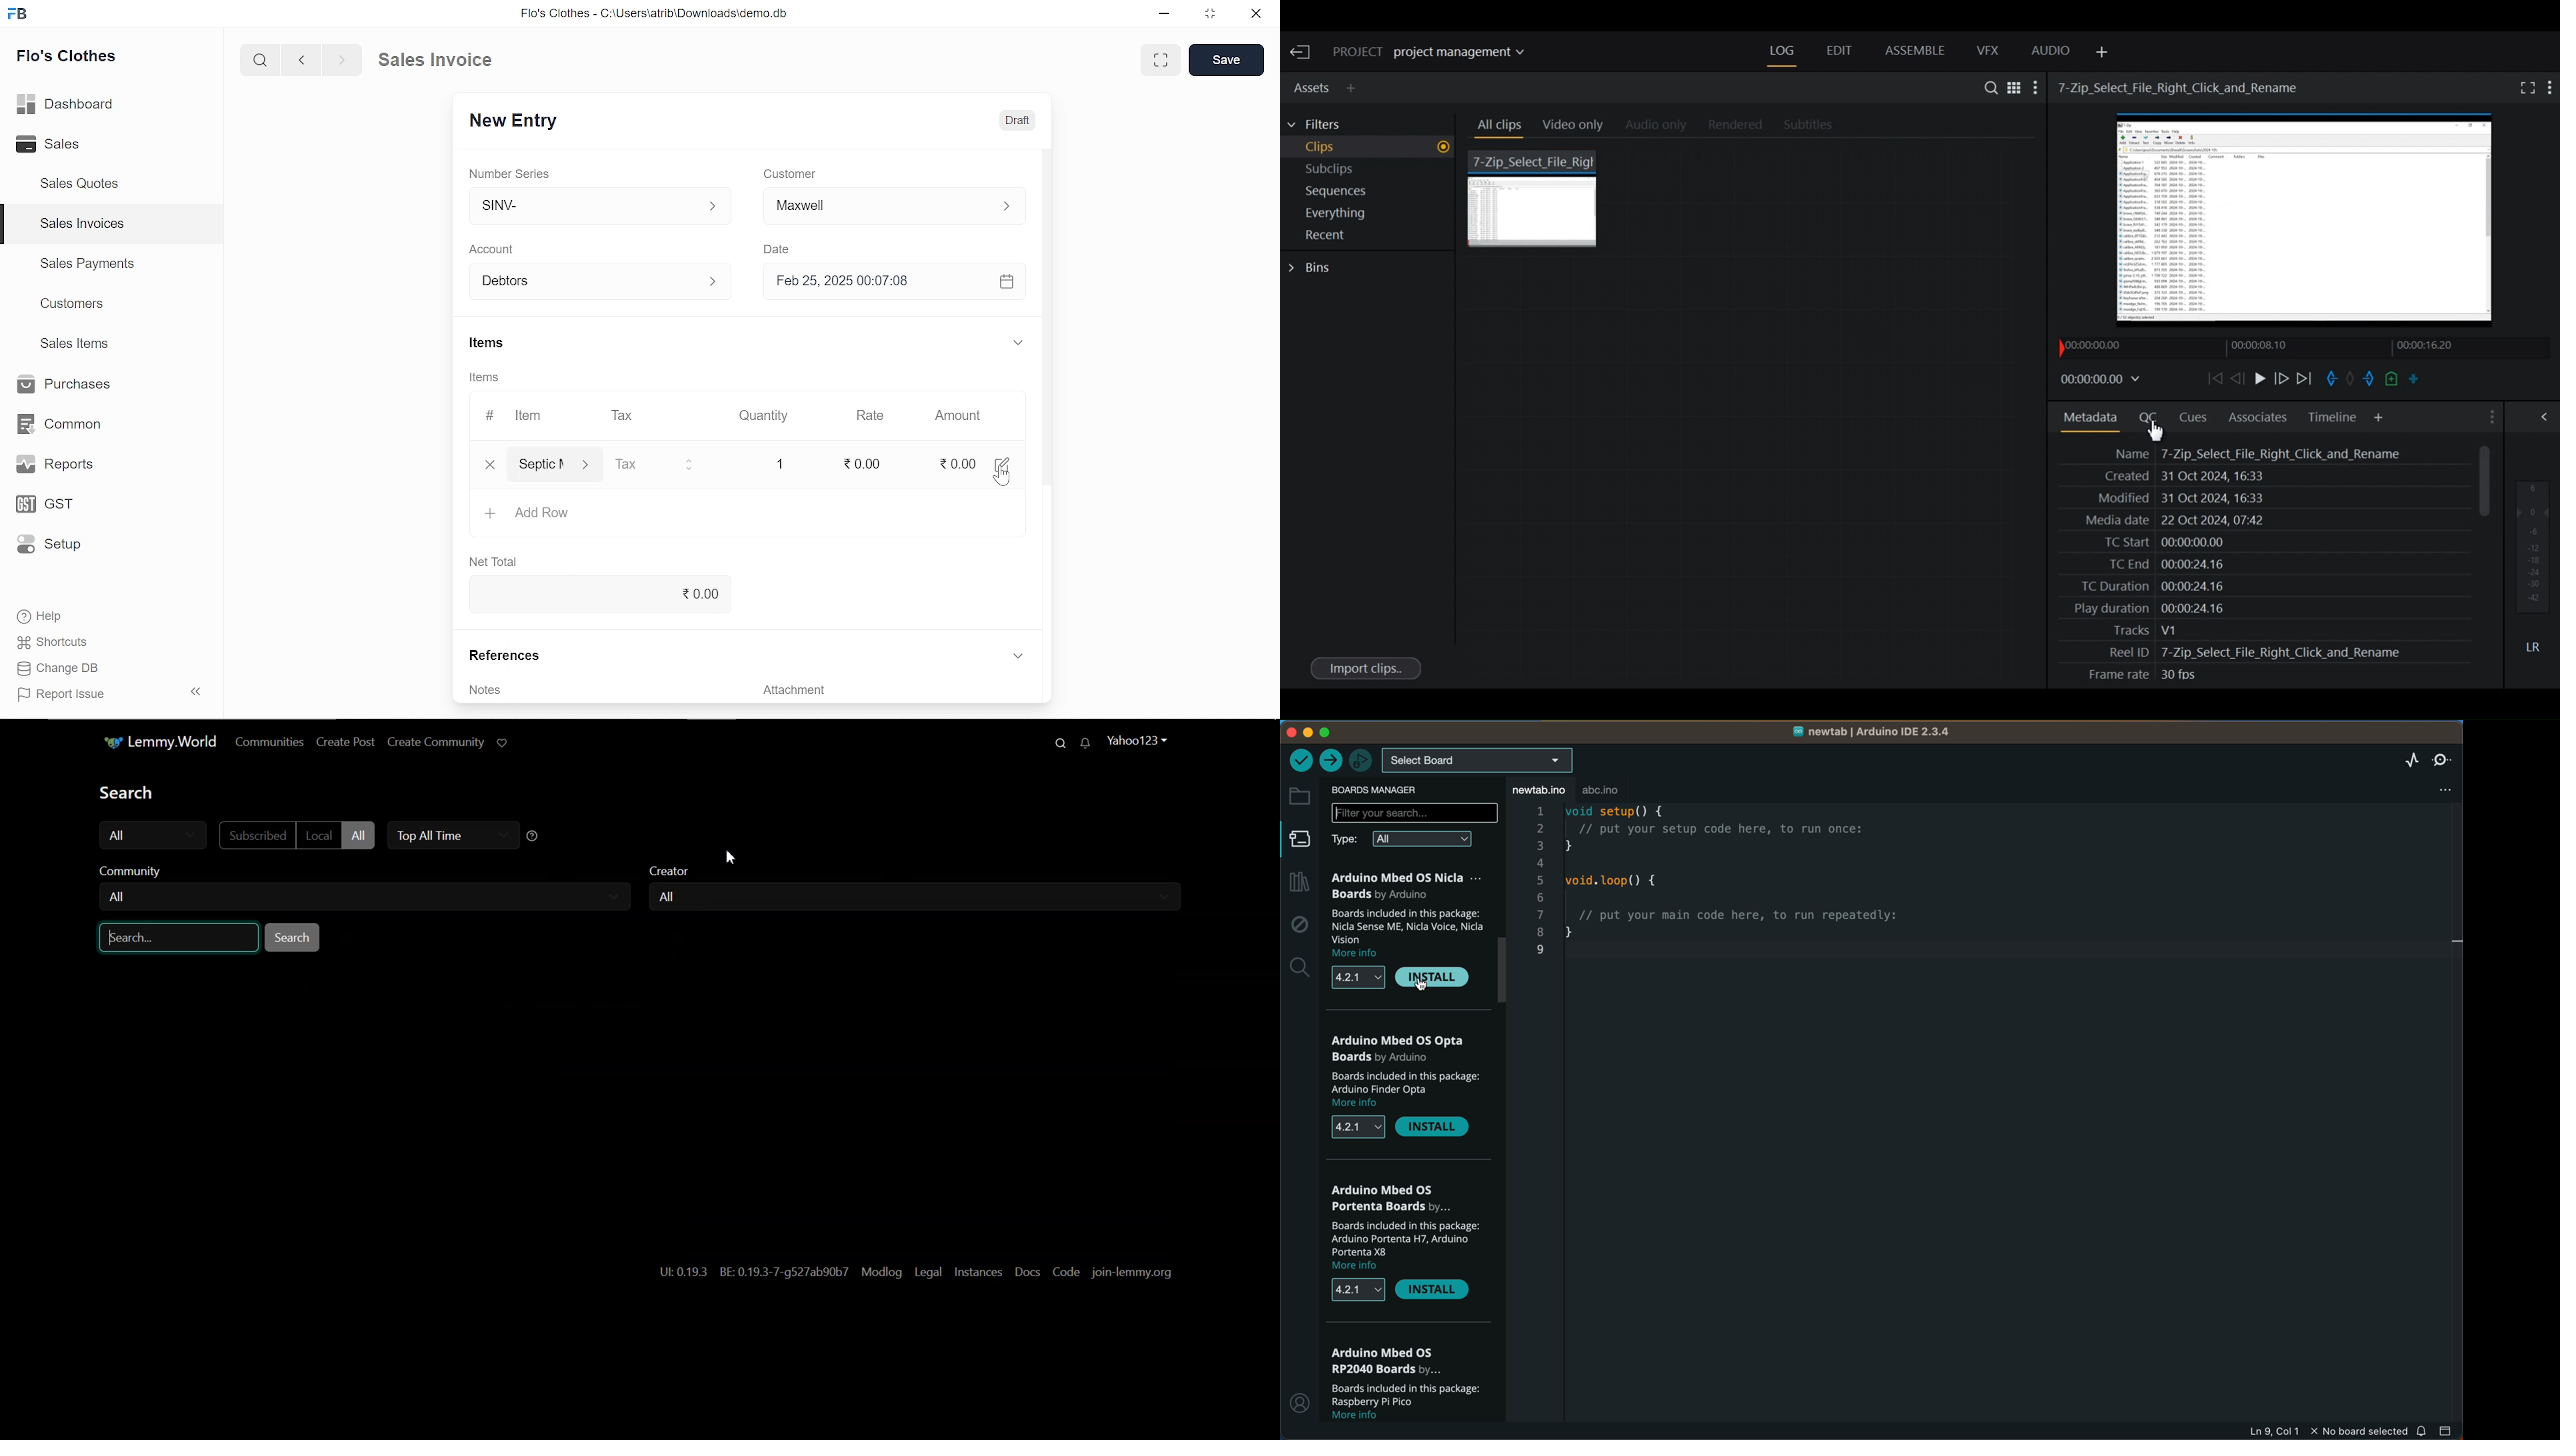 The image size is (2576, 1456). I want to click on cursor, so click(1002, 478).